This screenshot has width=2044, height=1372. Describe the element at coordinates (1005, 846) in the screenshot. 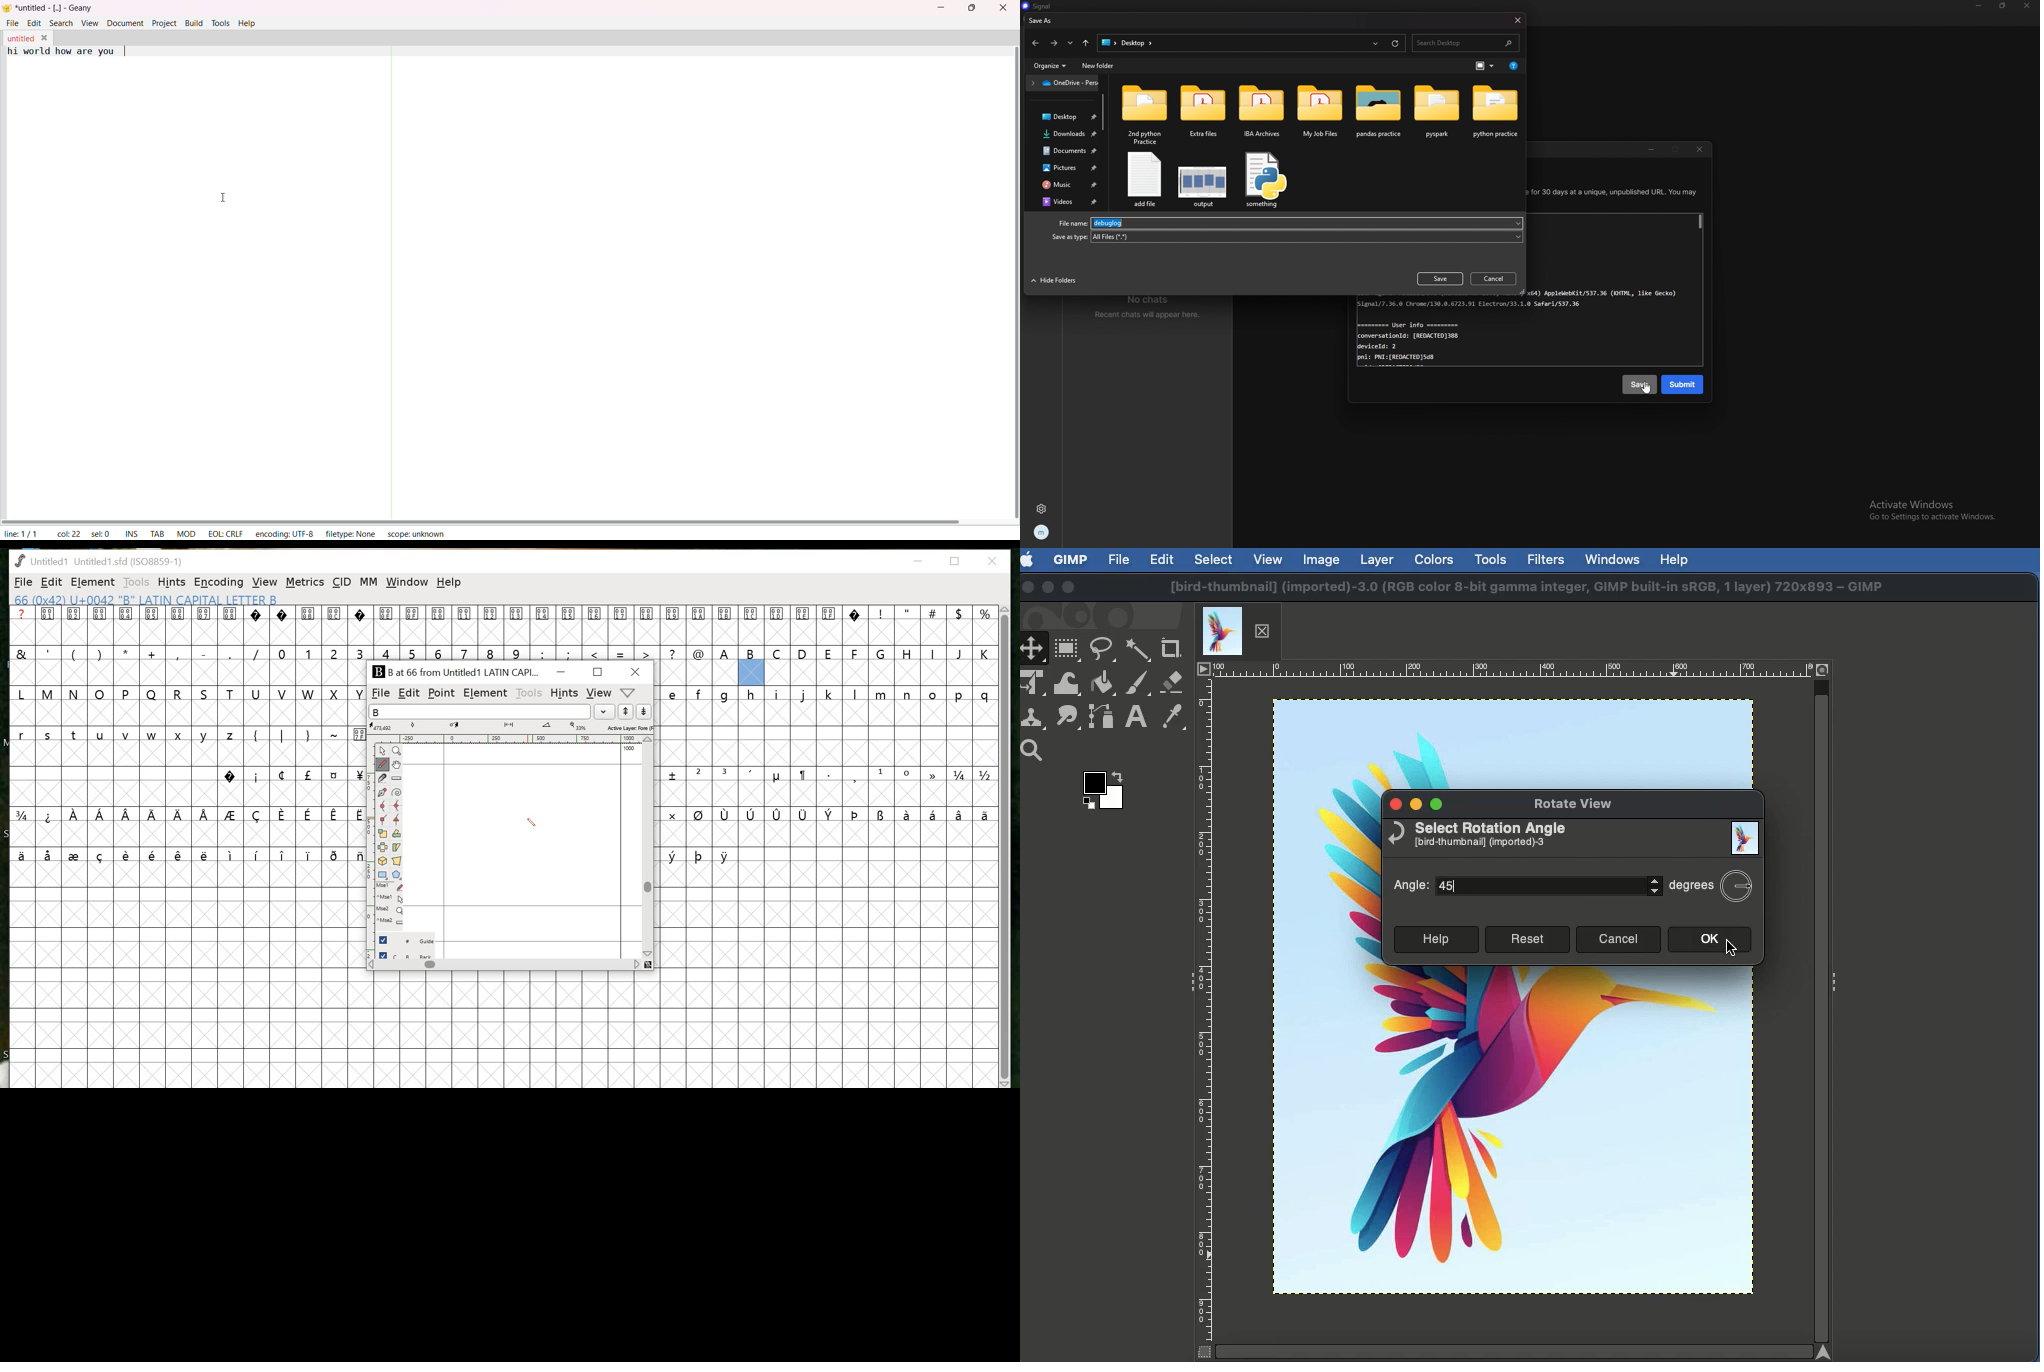

I see `scrollbar` at that location.